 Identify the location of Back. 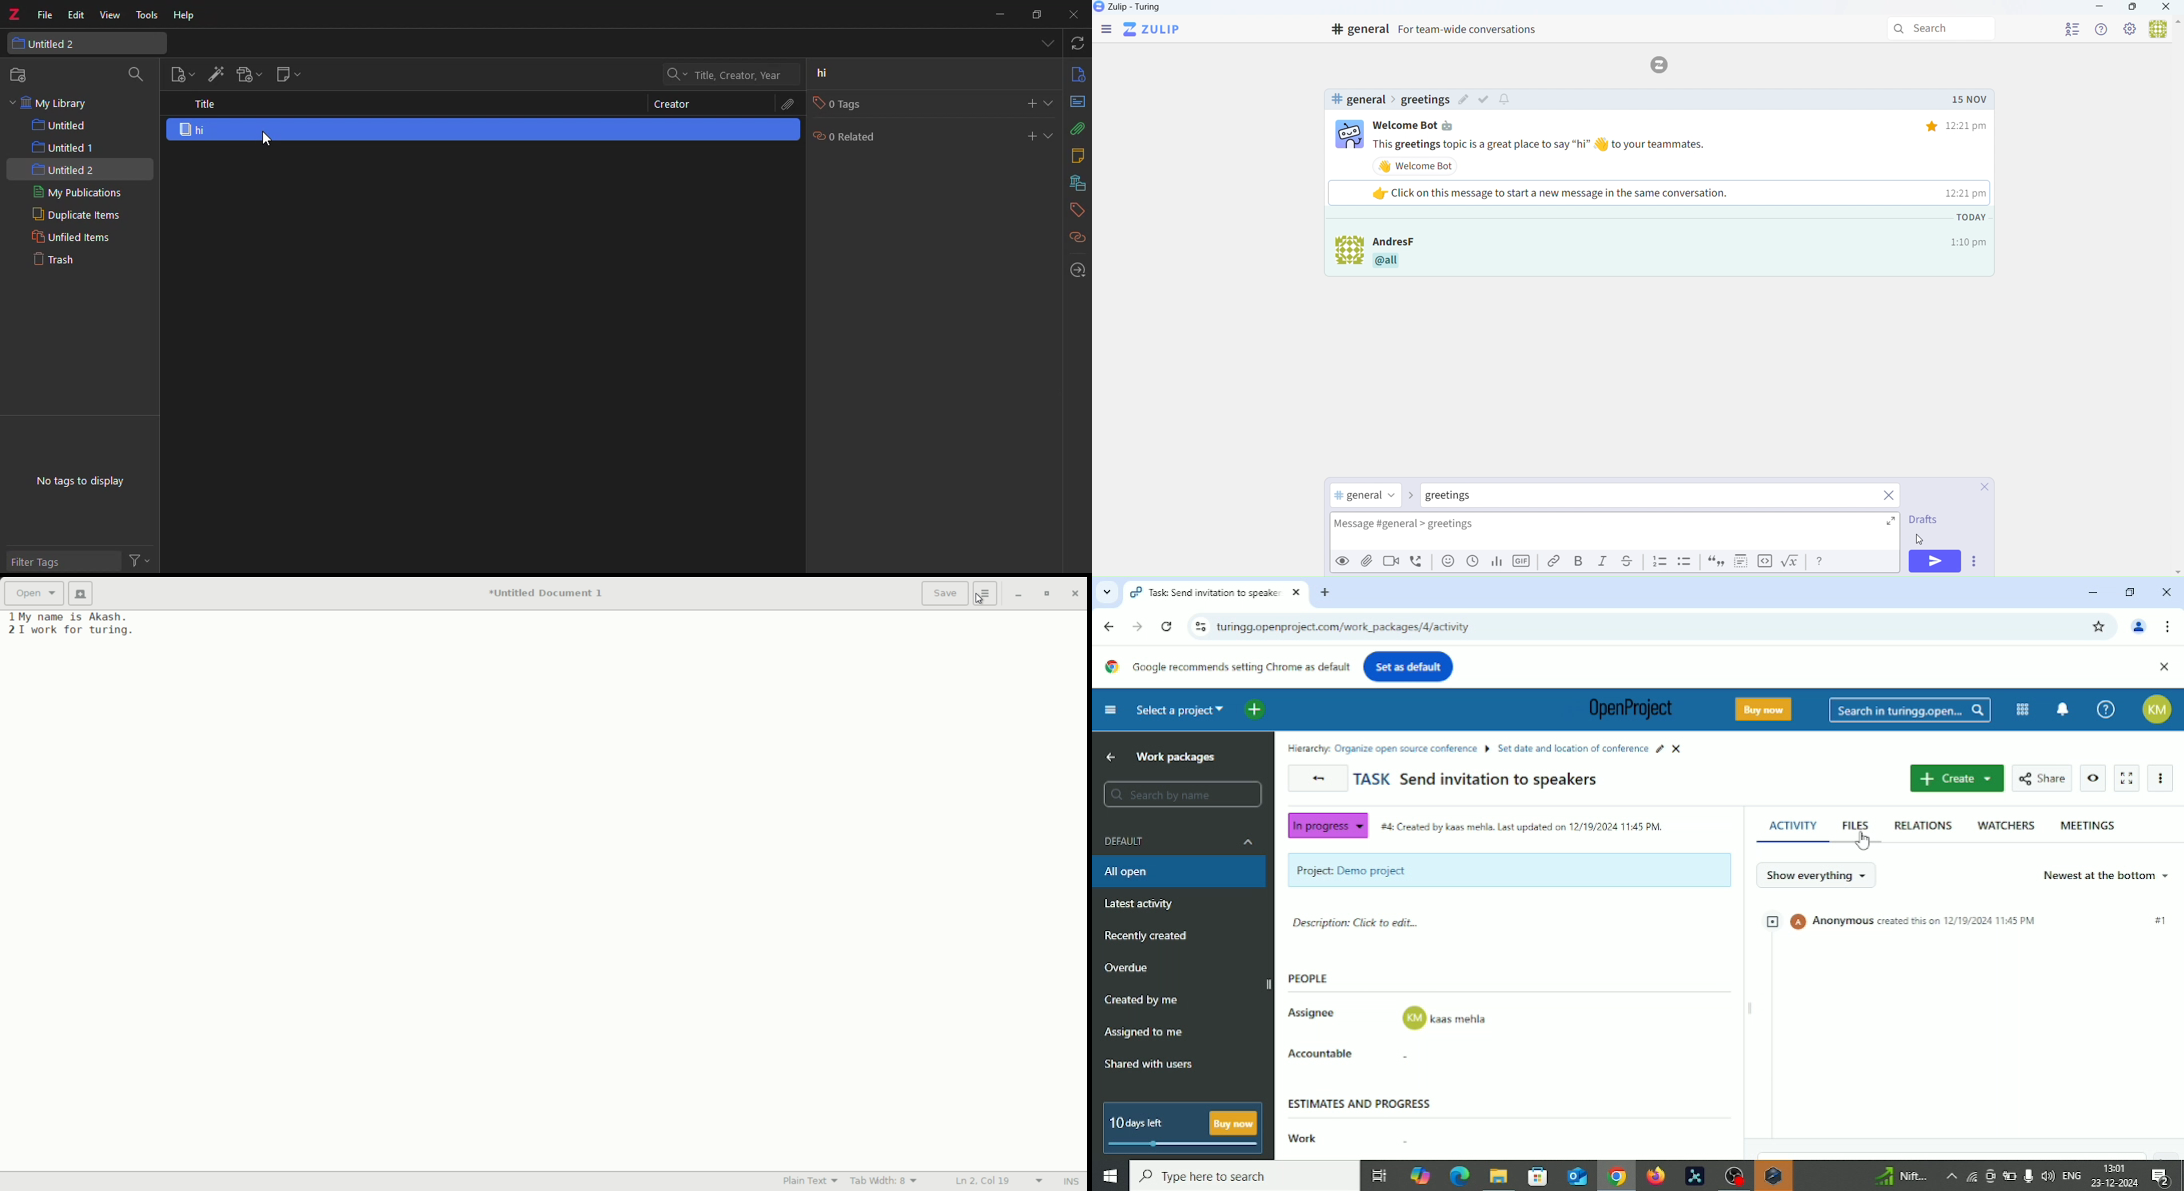
(1111, 626).